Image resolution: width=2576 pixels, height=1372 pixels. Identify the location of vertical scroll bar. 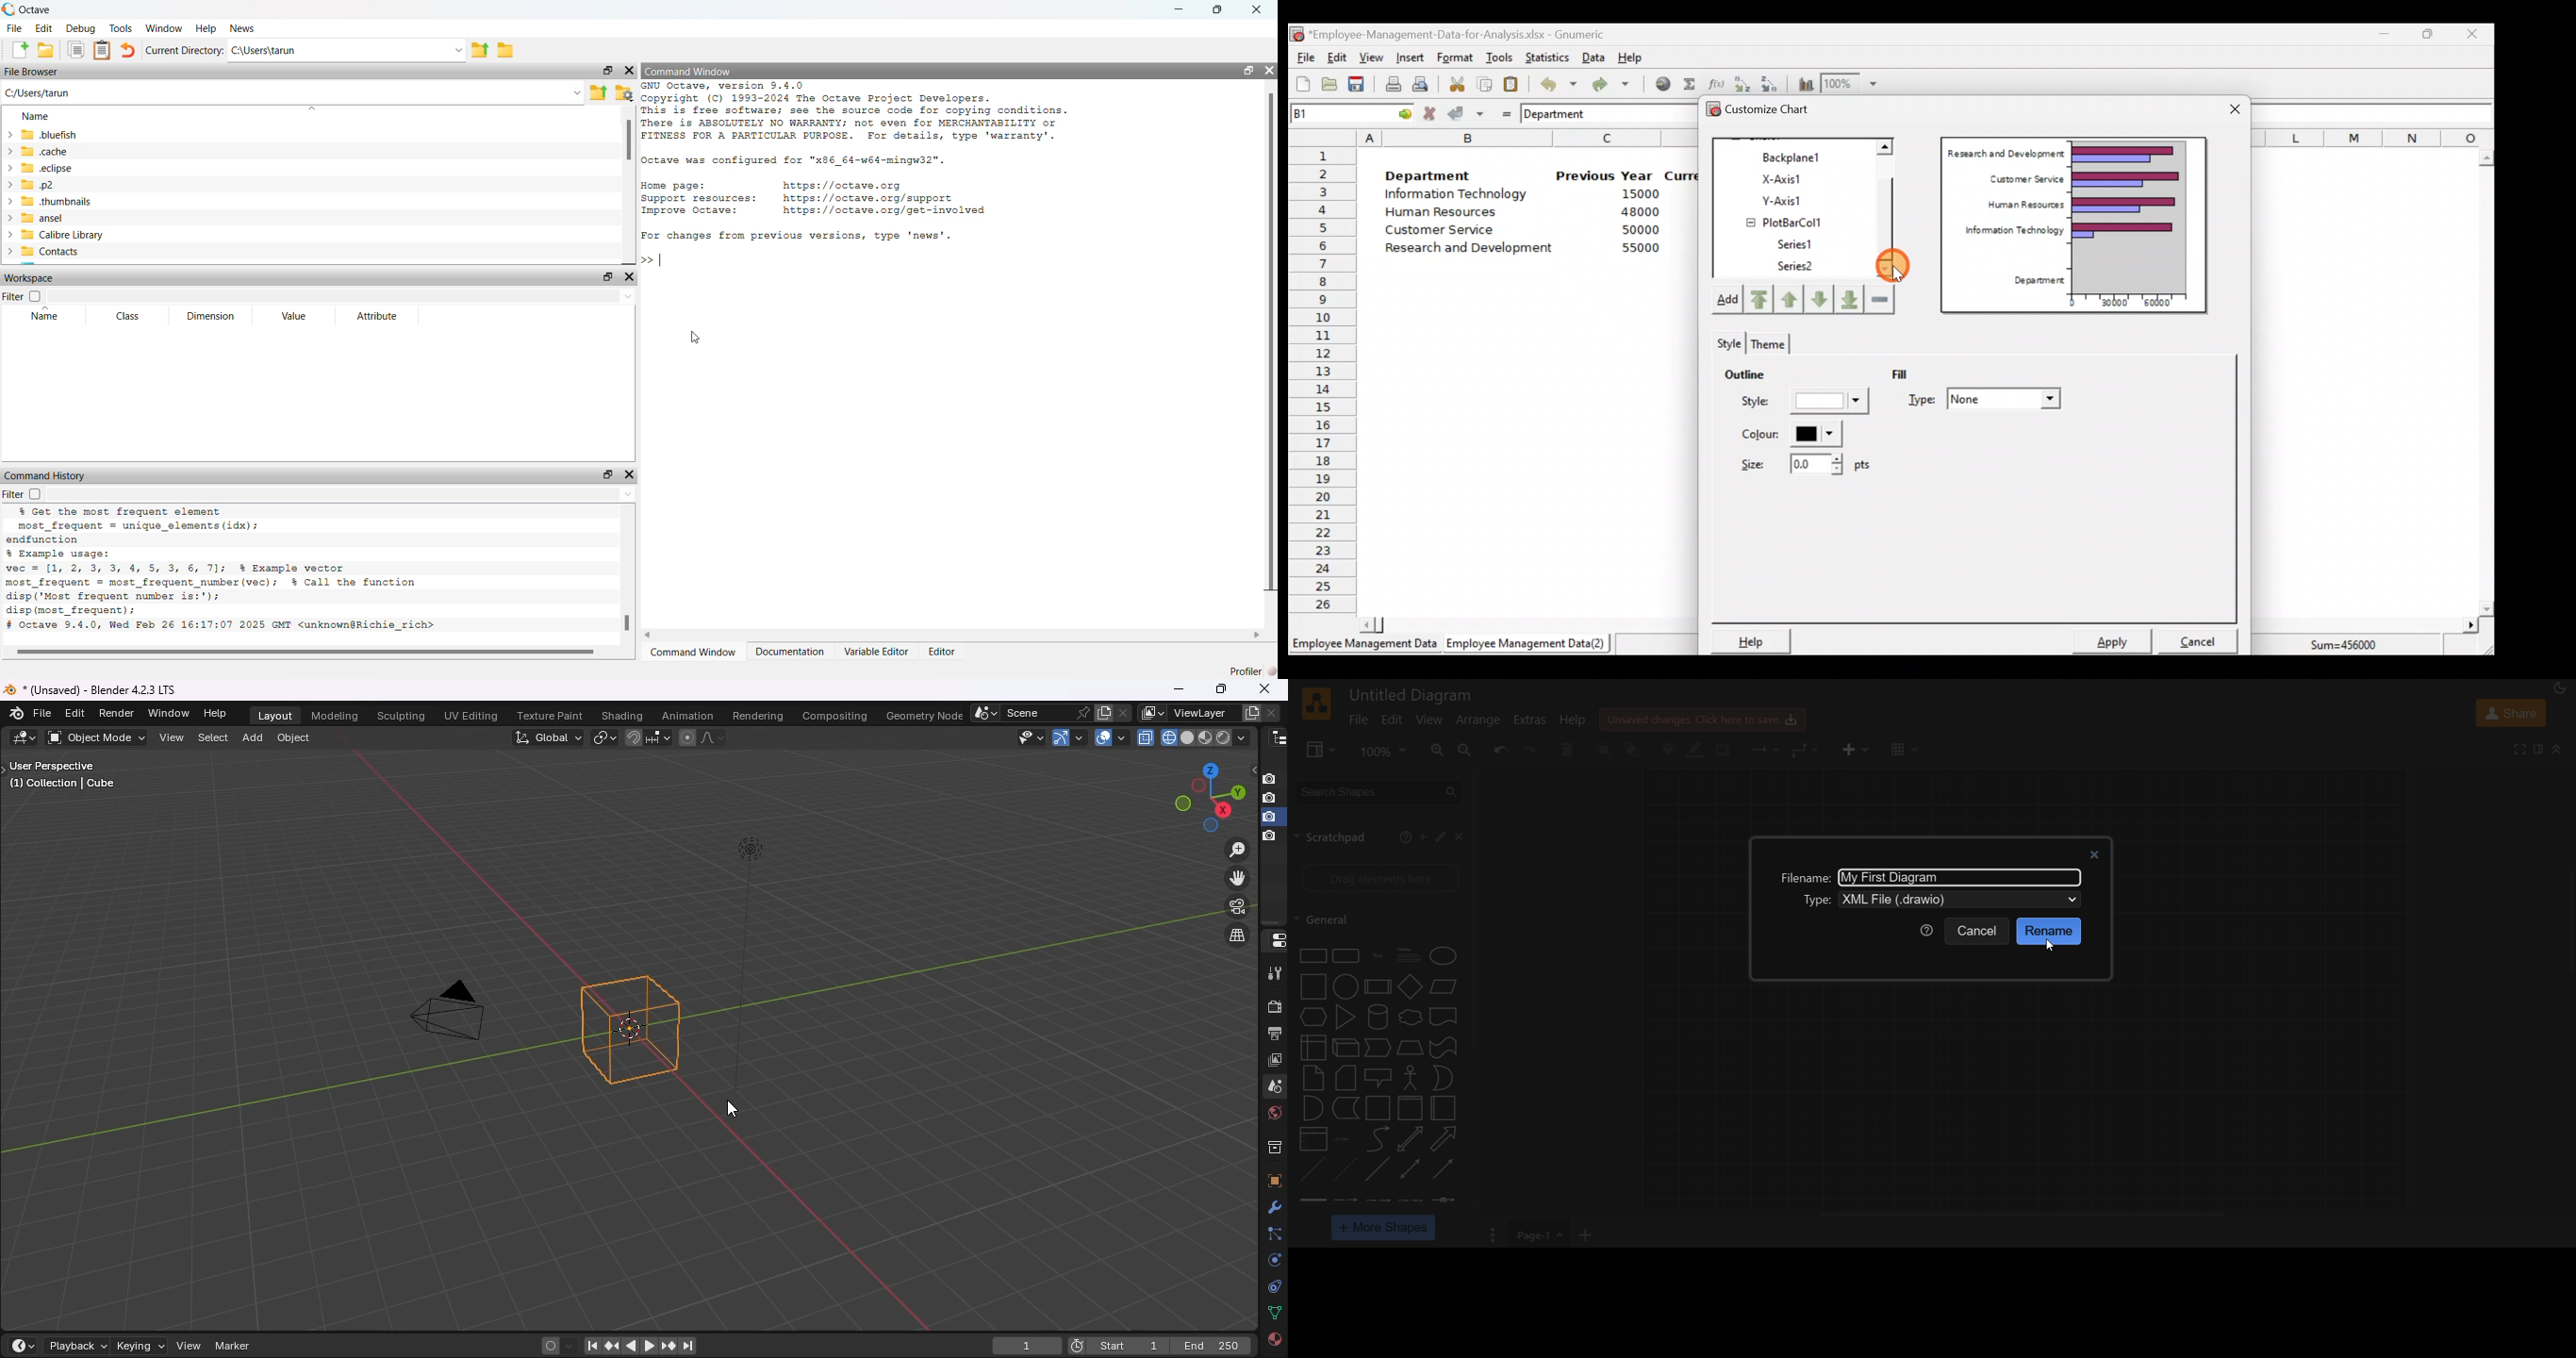
(629, 574).